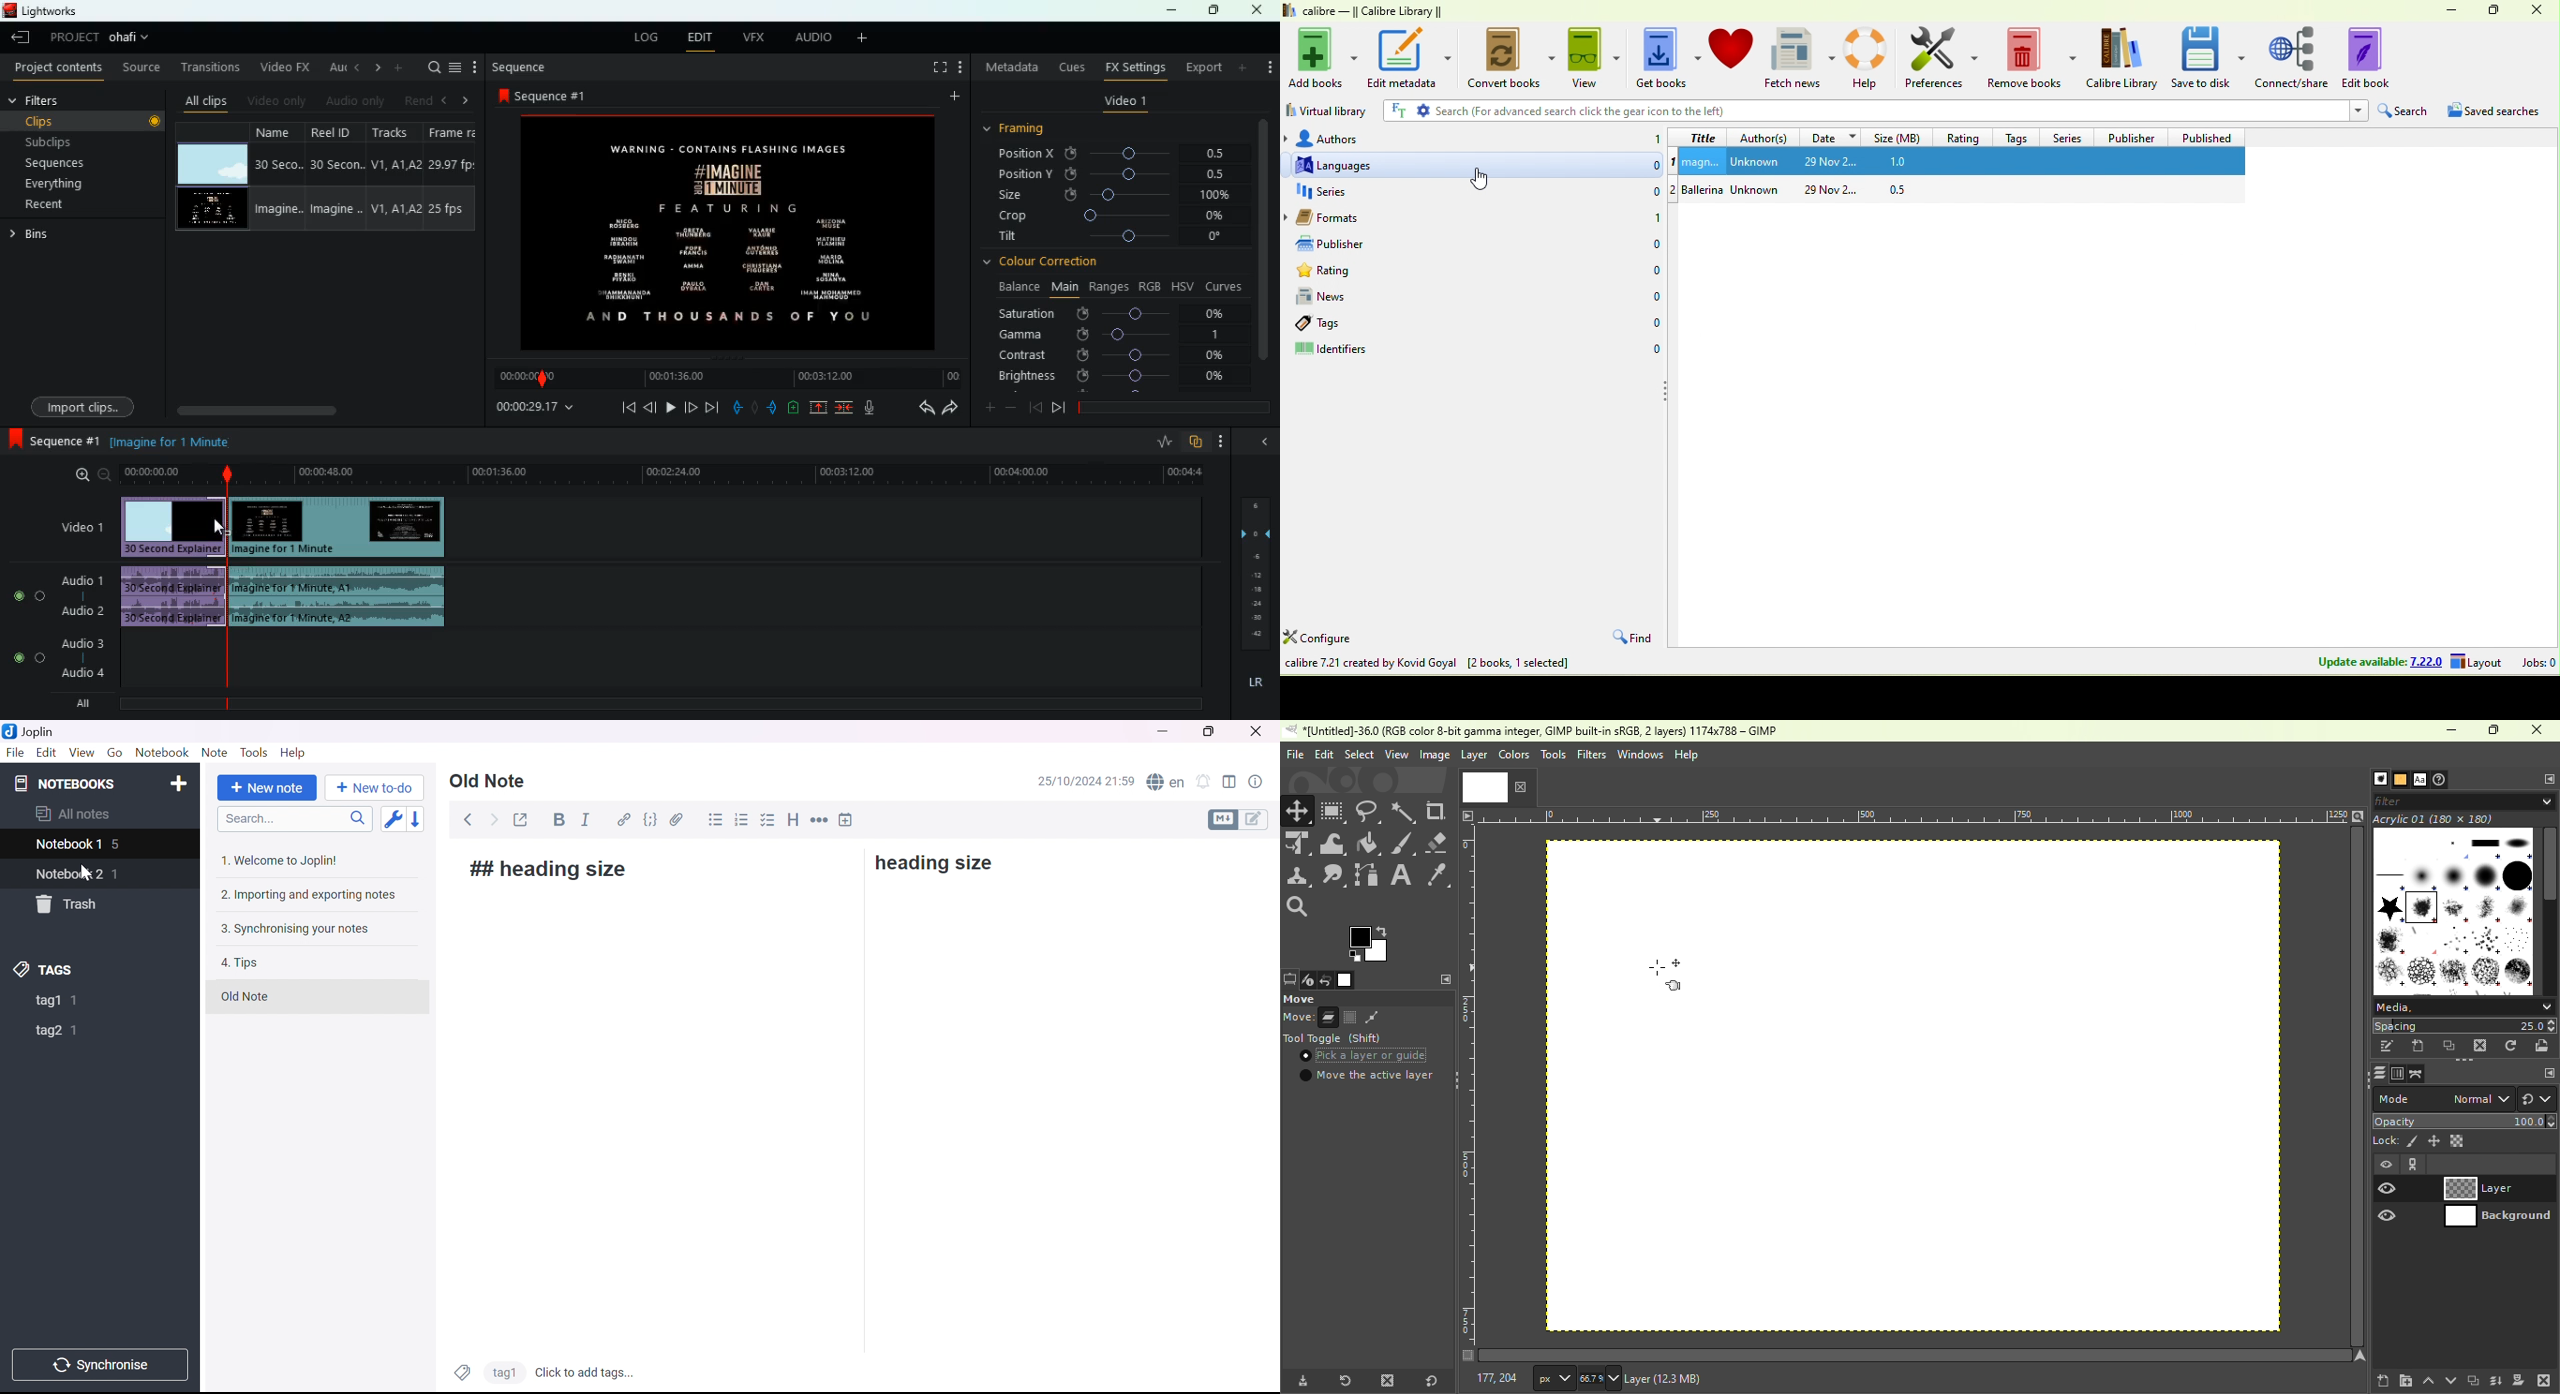 This screenshot has width=2576, height=1400. What do you see at coordinates (1114, 217) in the screenshot?
I see `crop` at bounding box center [1114, 217].